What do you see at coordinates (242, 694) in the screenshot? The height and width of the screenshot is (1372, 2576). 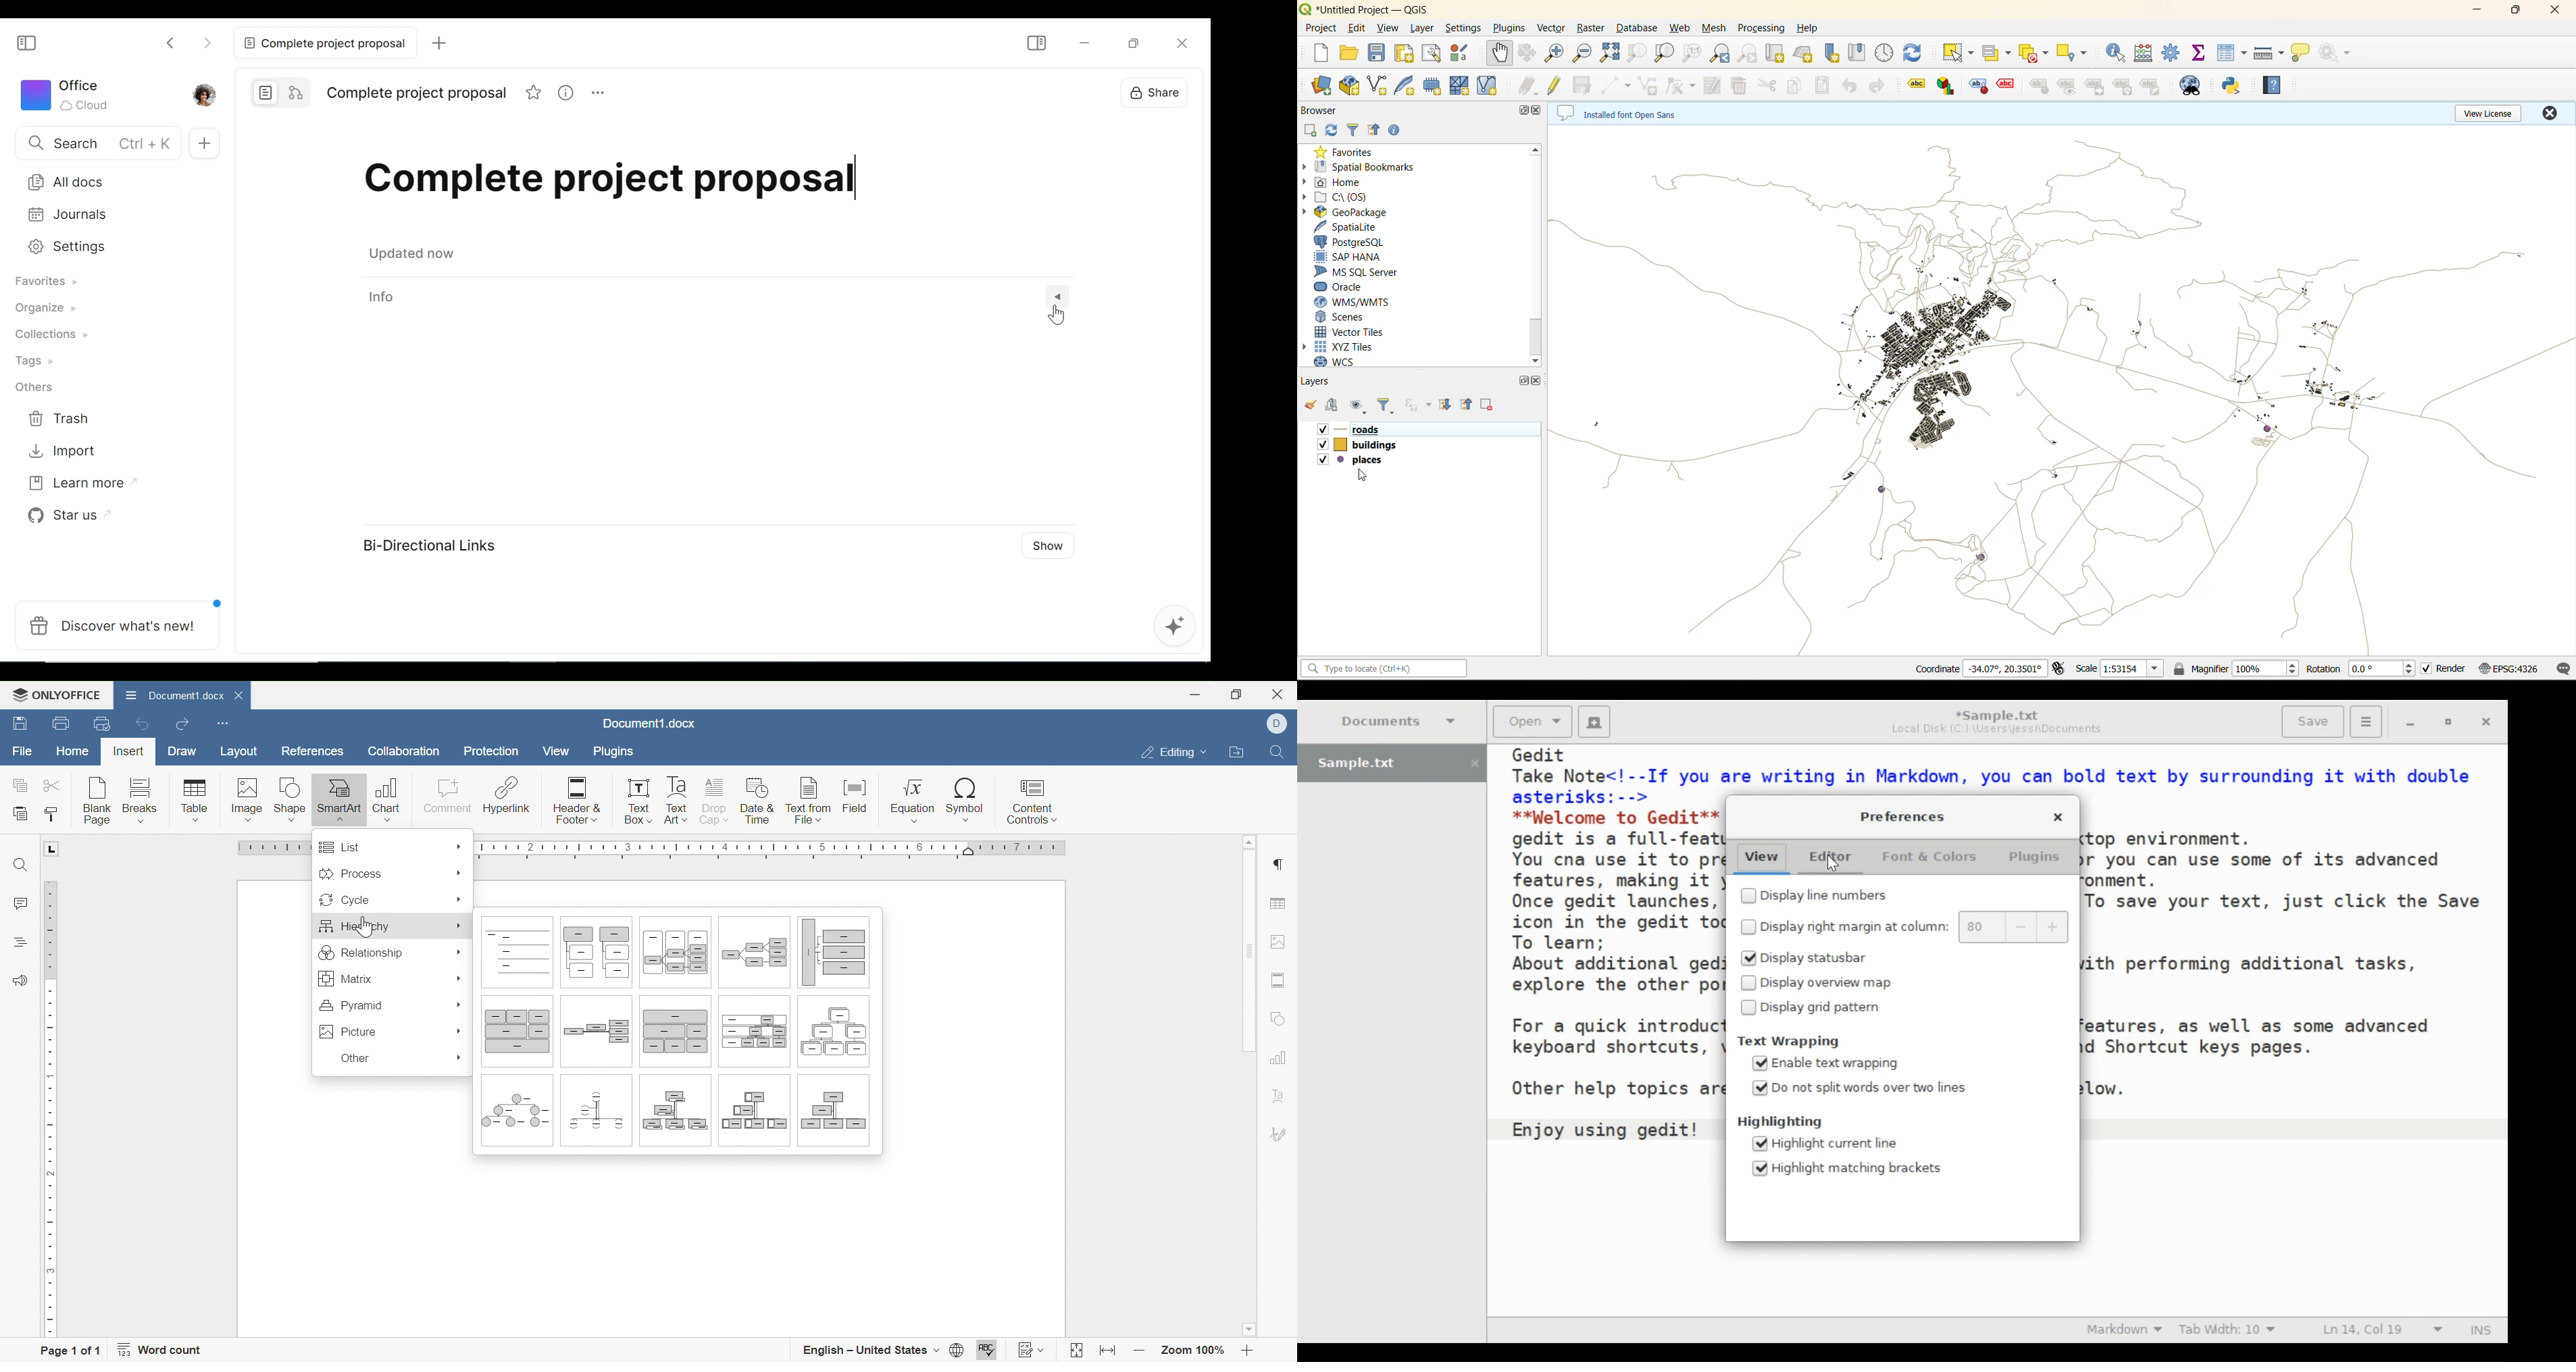 I see `Close` at bounding box center [242, 694].